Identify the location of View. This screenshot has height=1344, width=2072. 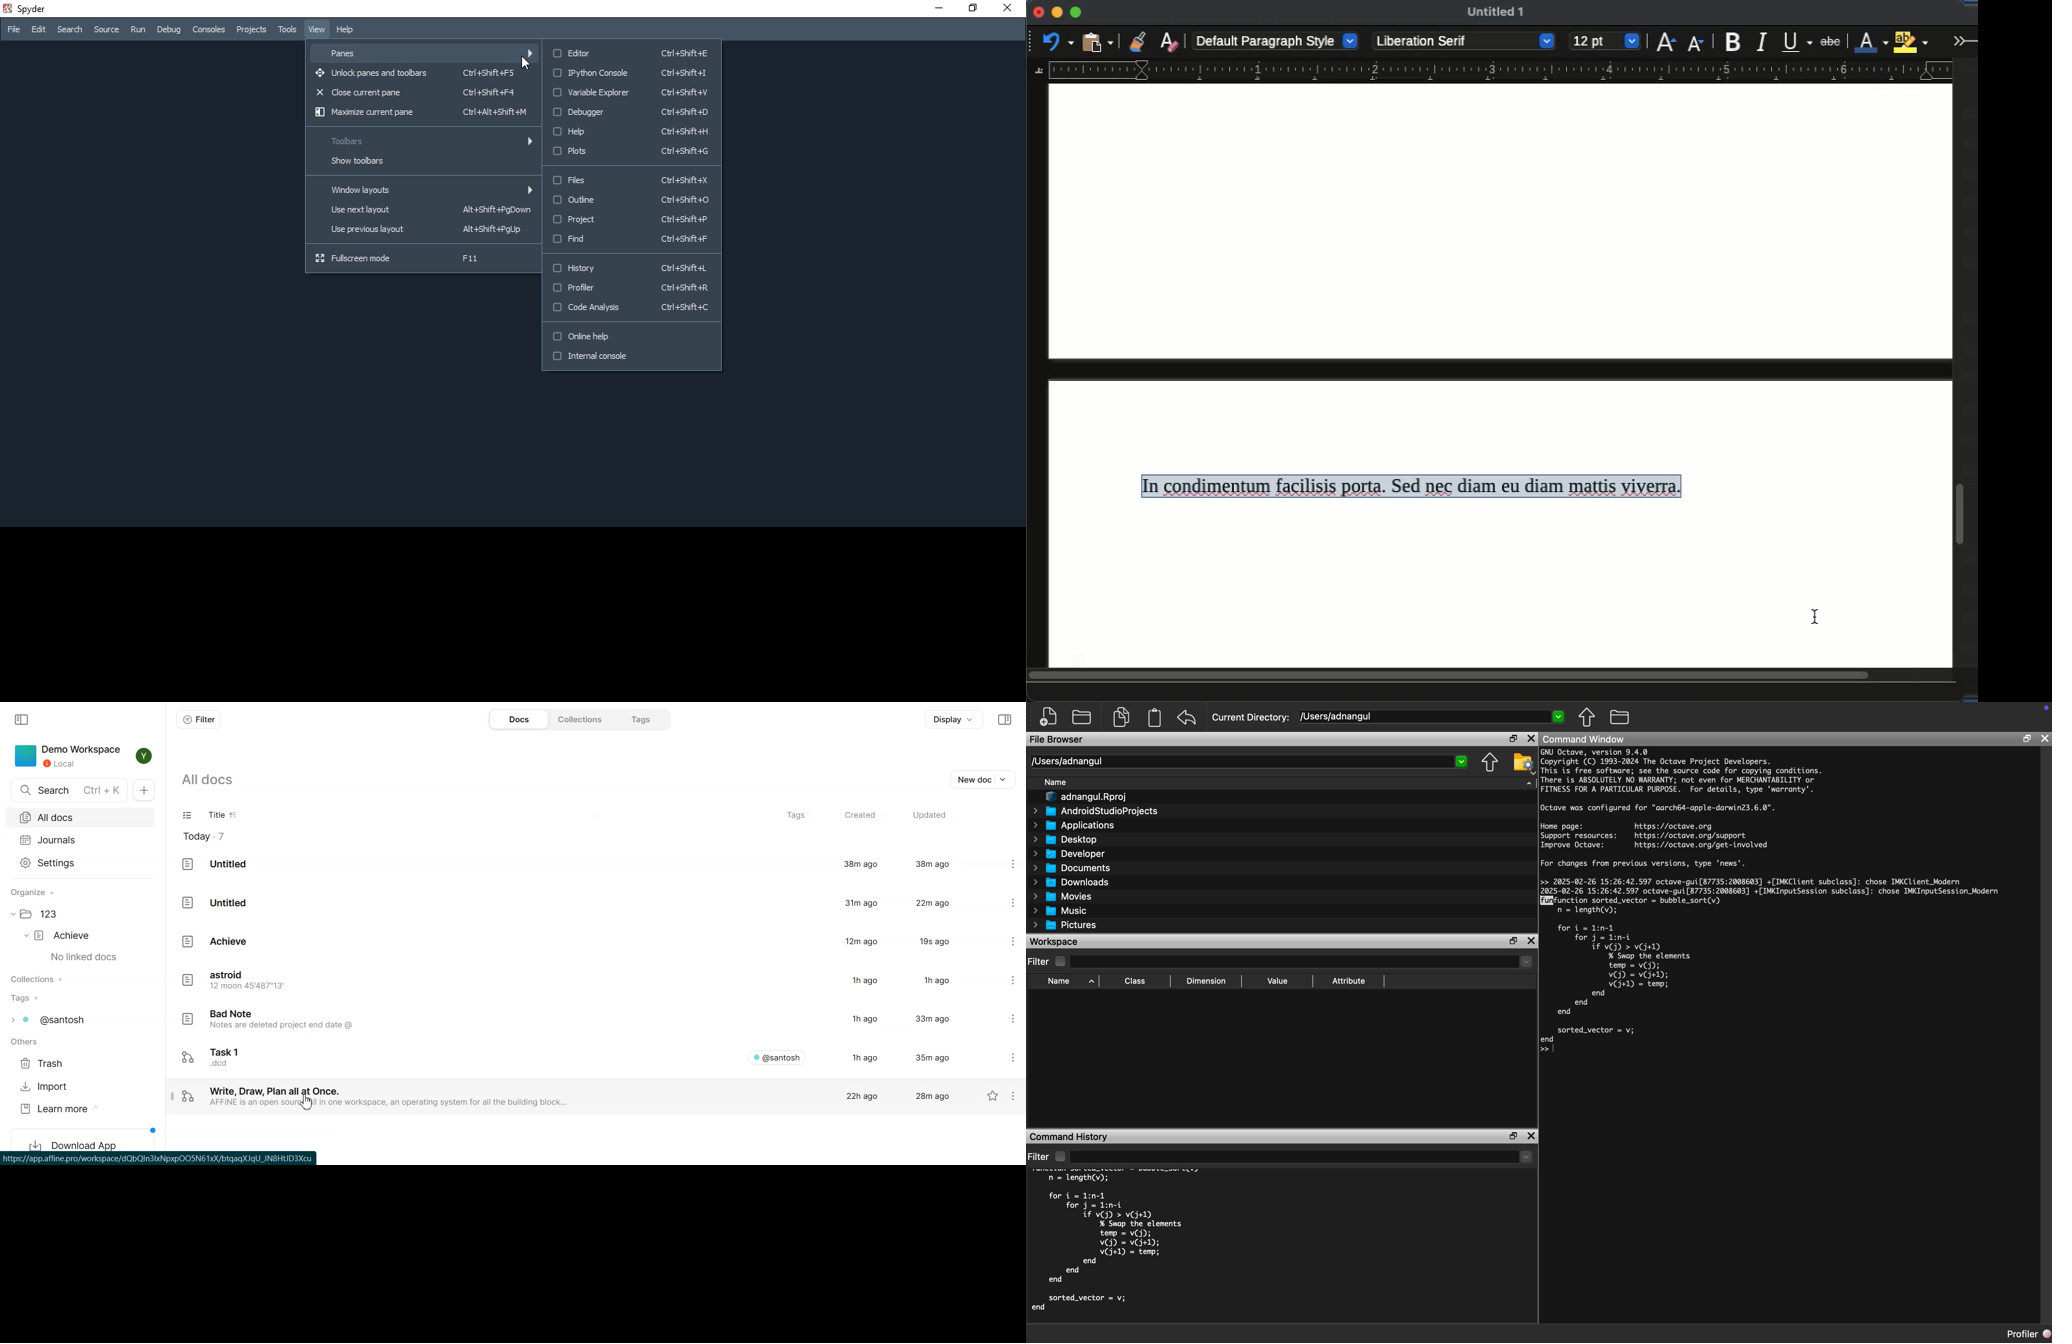
(315, 29).